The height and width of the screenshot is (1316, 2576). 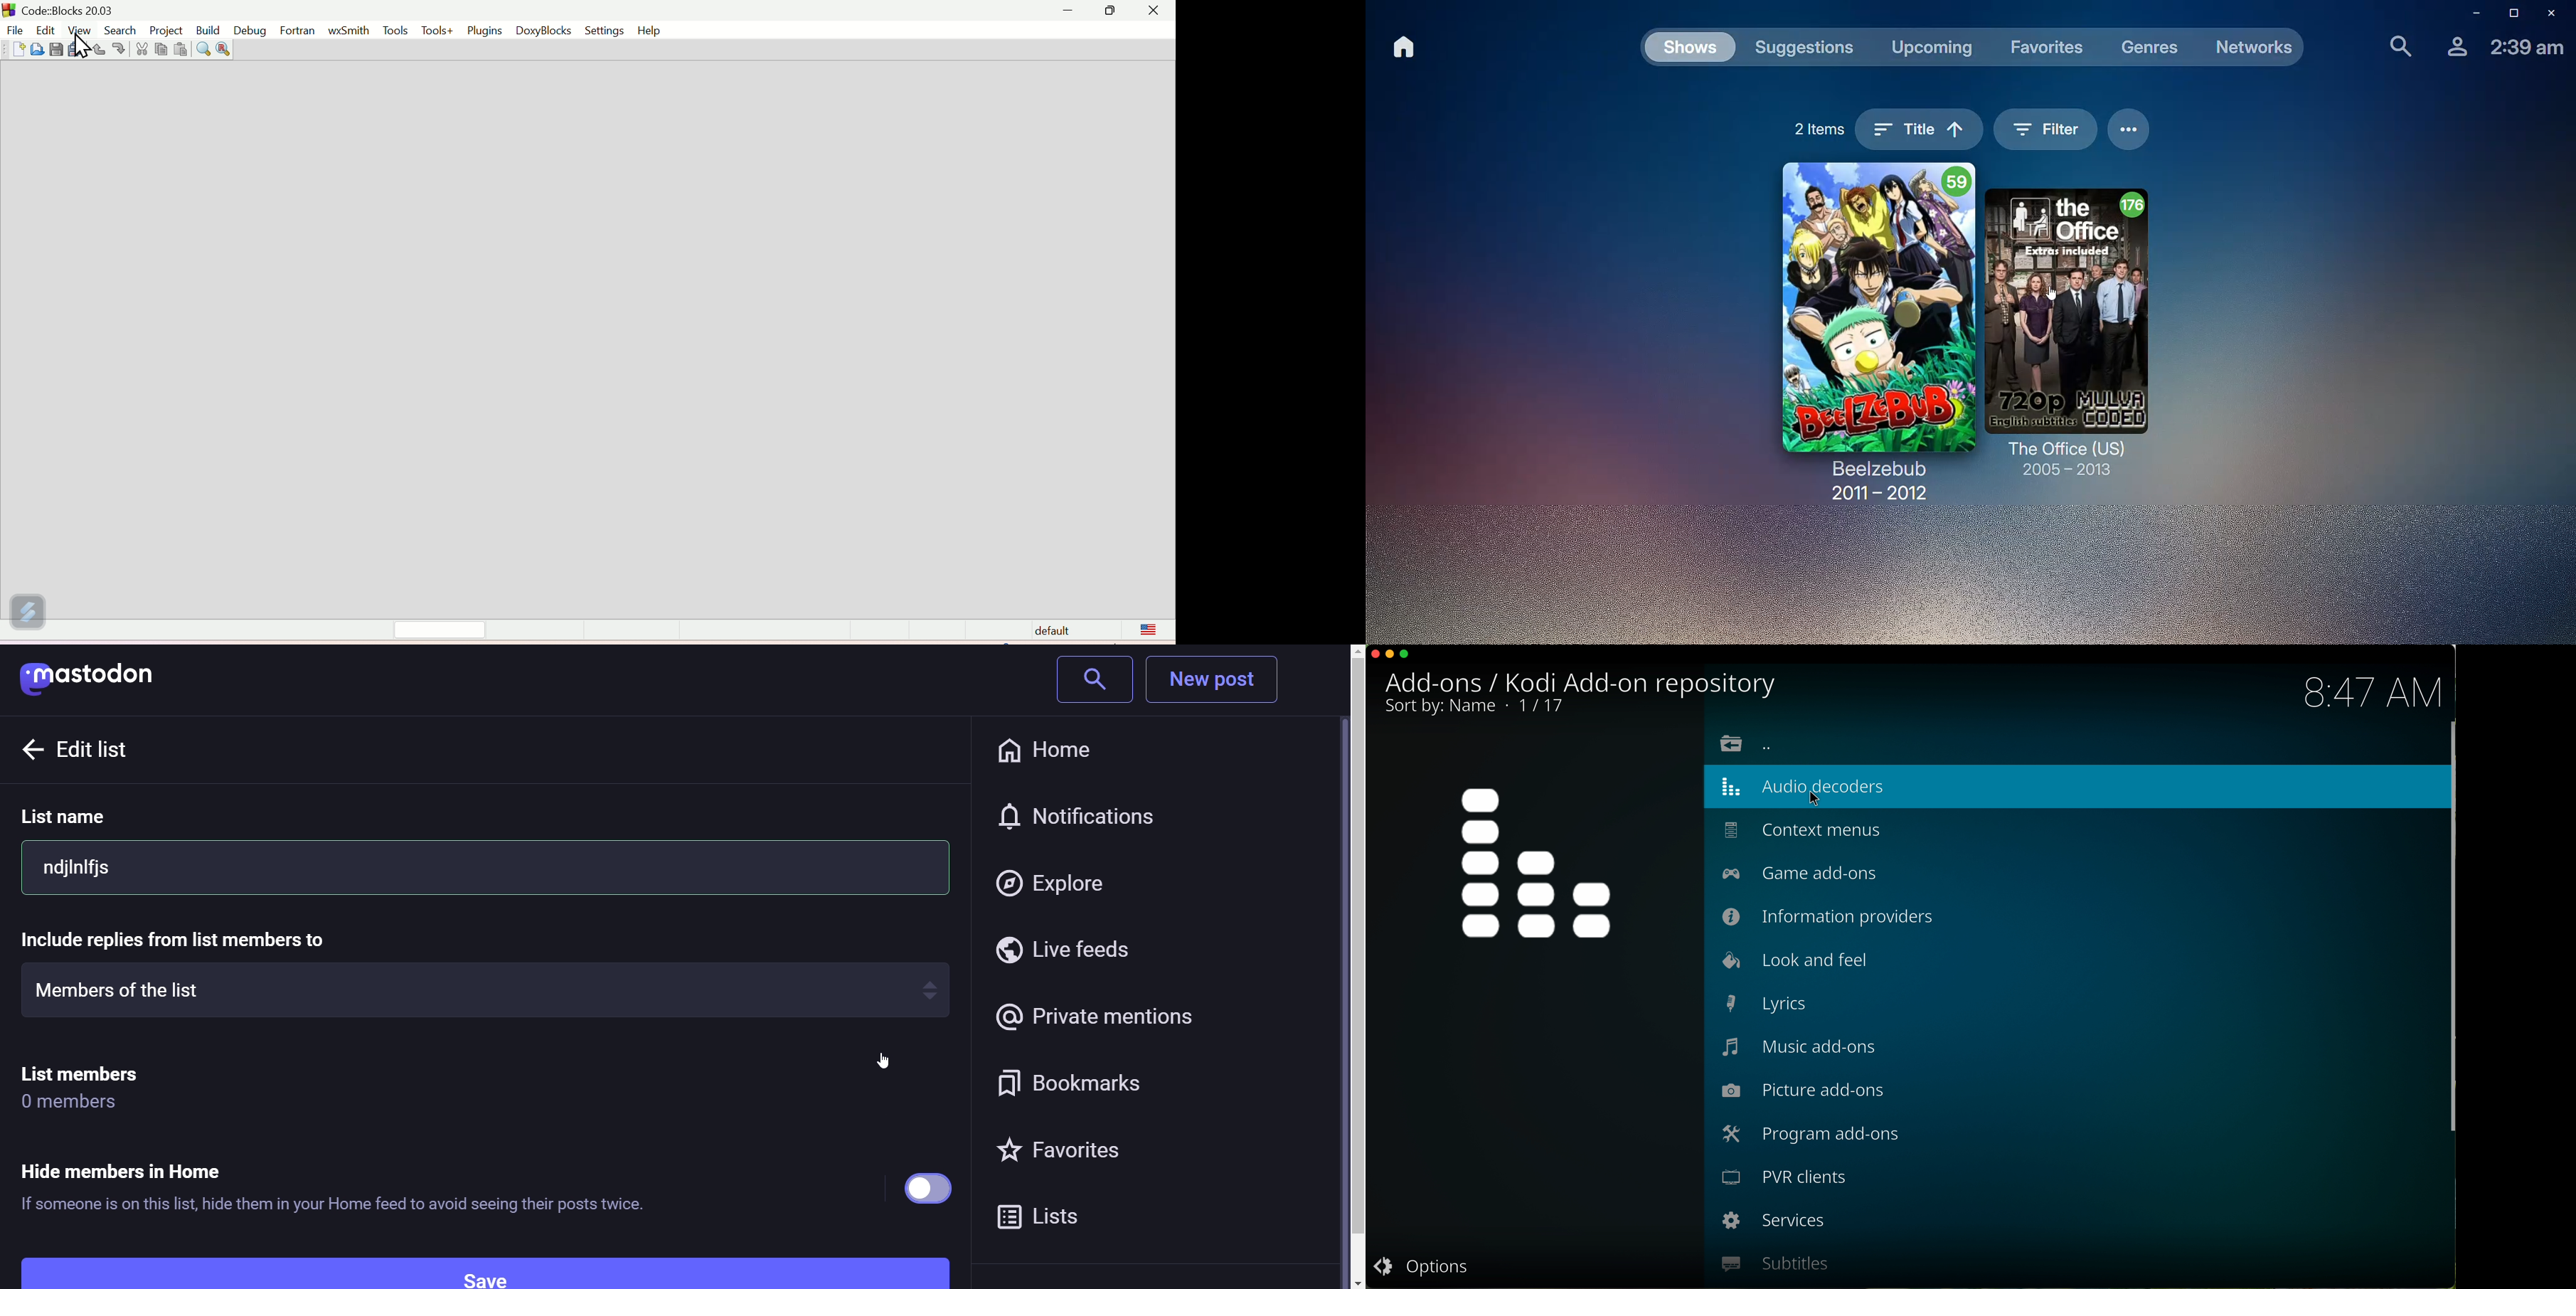 What do you see at coordinates (97, 1071) in the screenshot?
I see `List members` at bounding box center [97, 1071].